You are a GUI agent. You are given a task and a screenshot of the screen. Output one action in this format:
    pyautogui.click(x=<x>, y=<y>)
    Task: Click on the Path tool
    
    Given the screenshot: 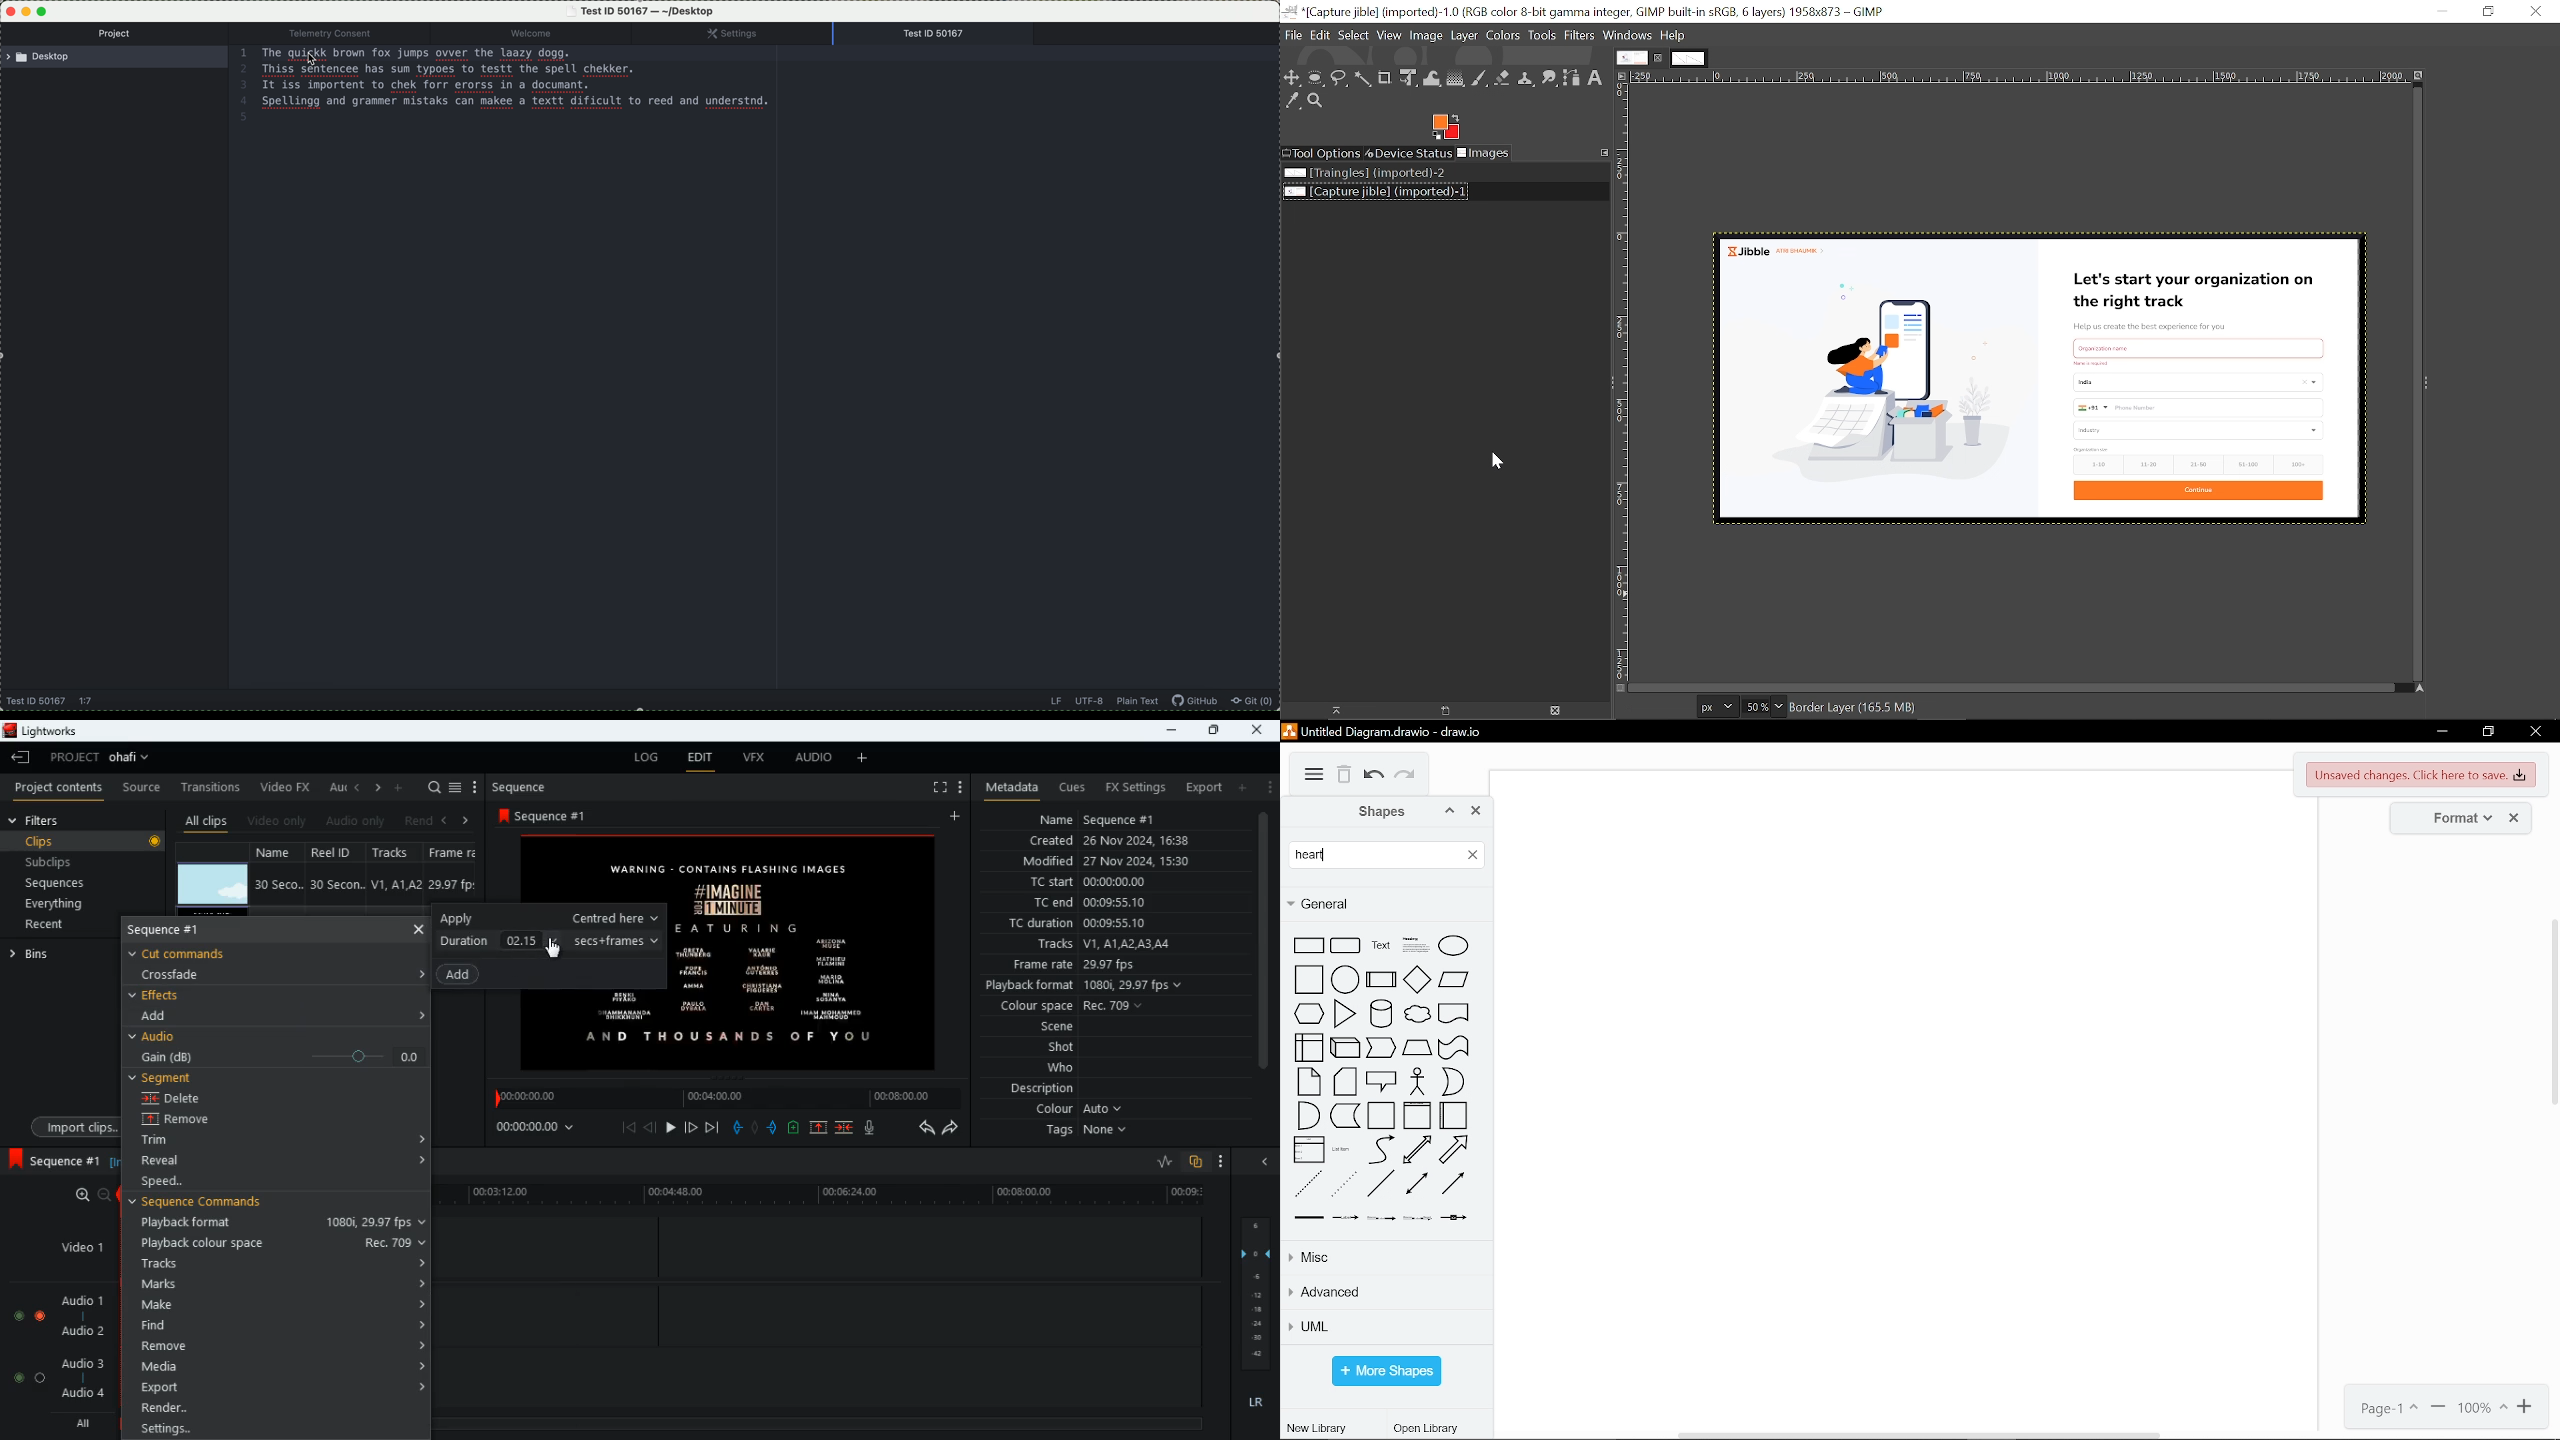 What is the action you would take?
    pyautogui.click(x=1571, y=77)
    